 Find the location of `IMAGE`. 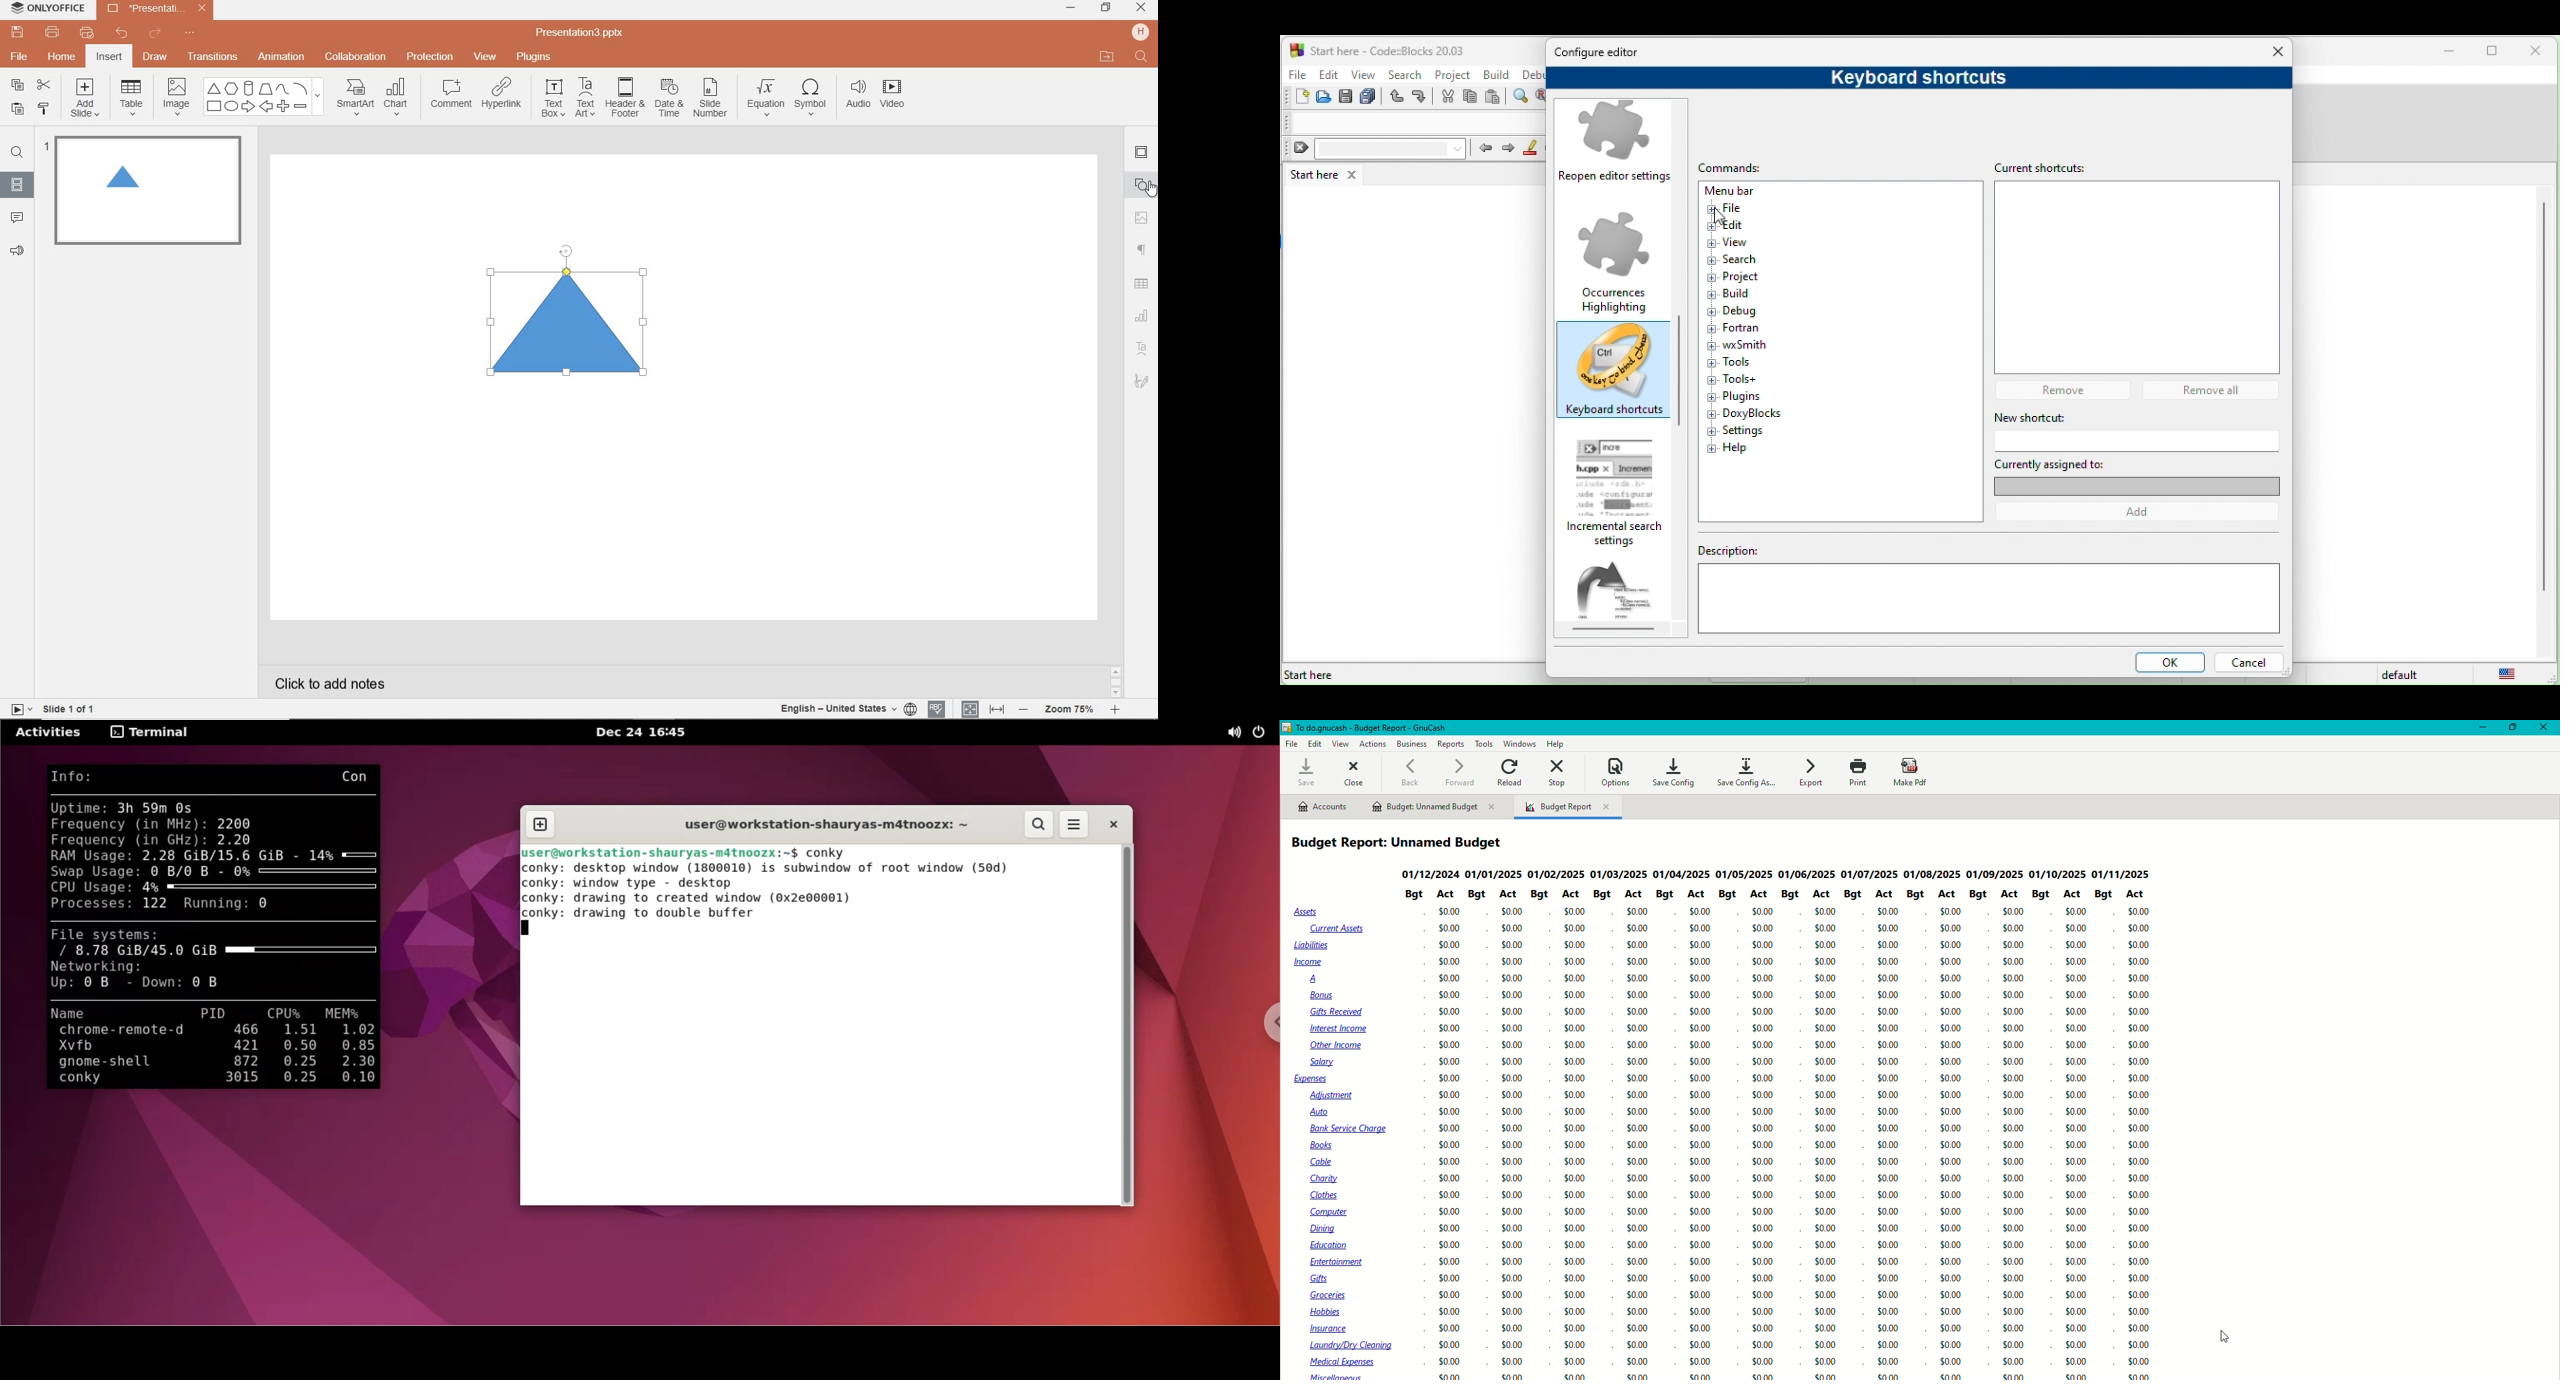

IMAGE is located at coordinates (176, 98).